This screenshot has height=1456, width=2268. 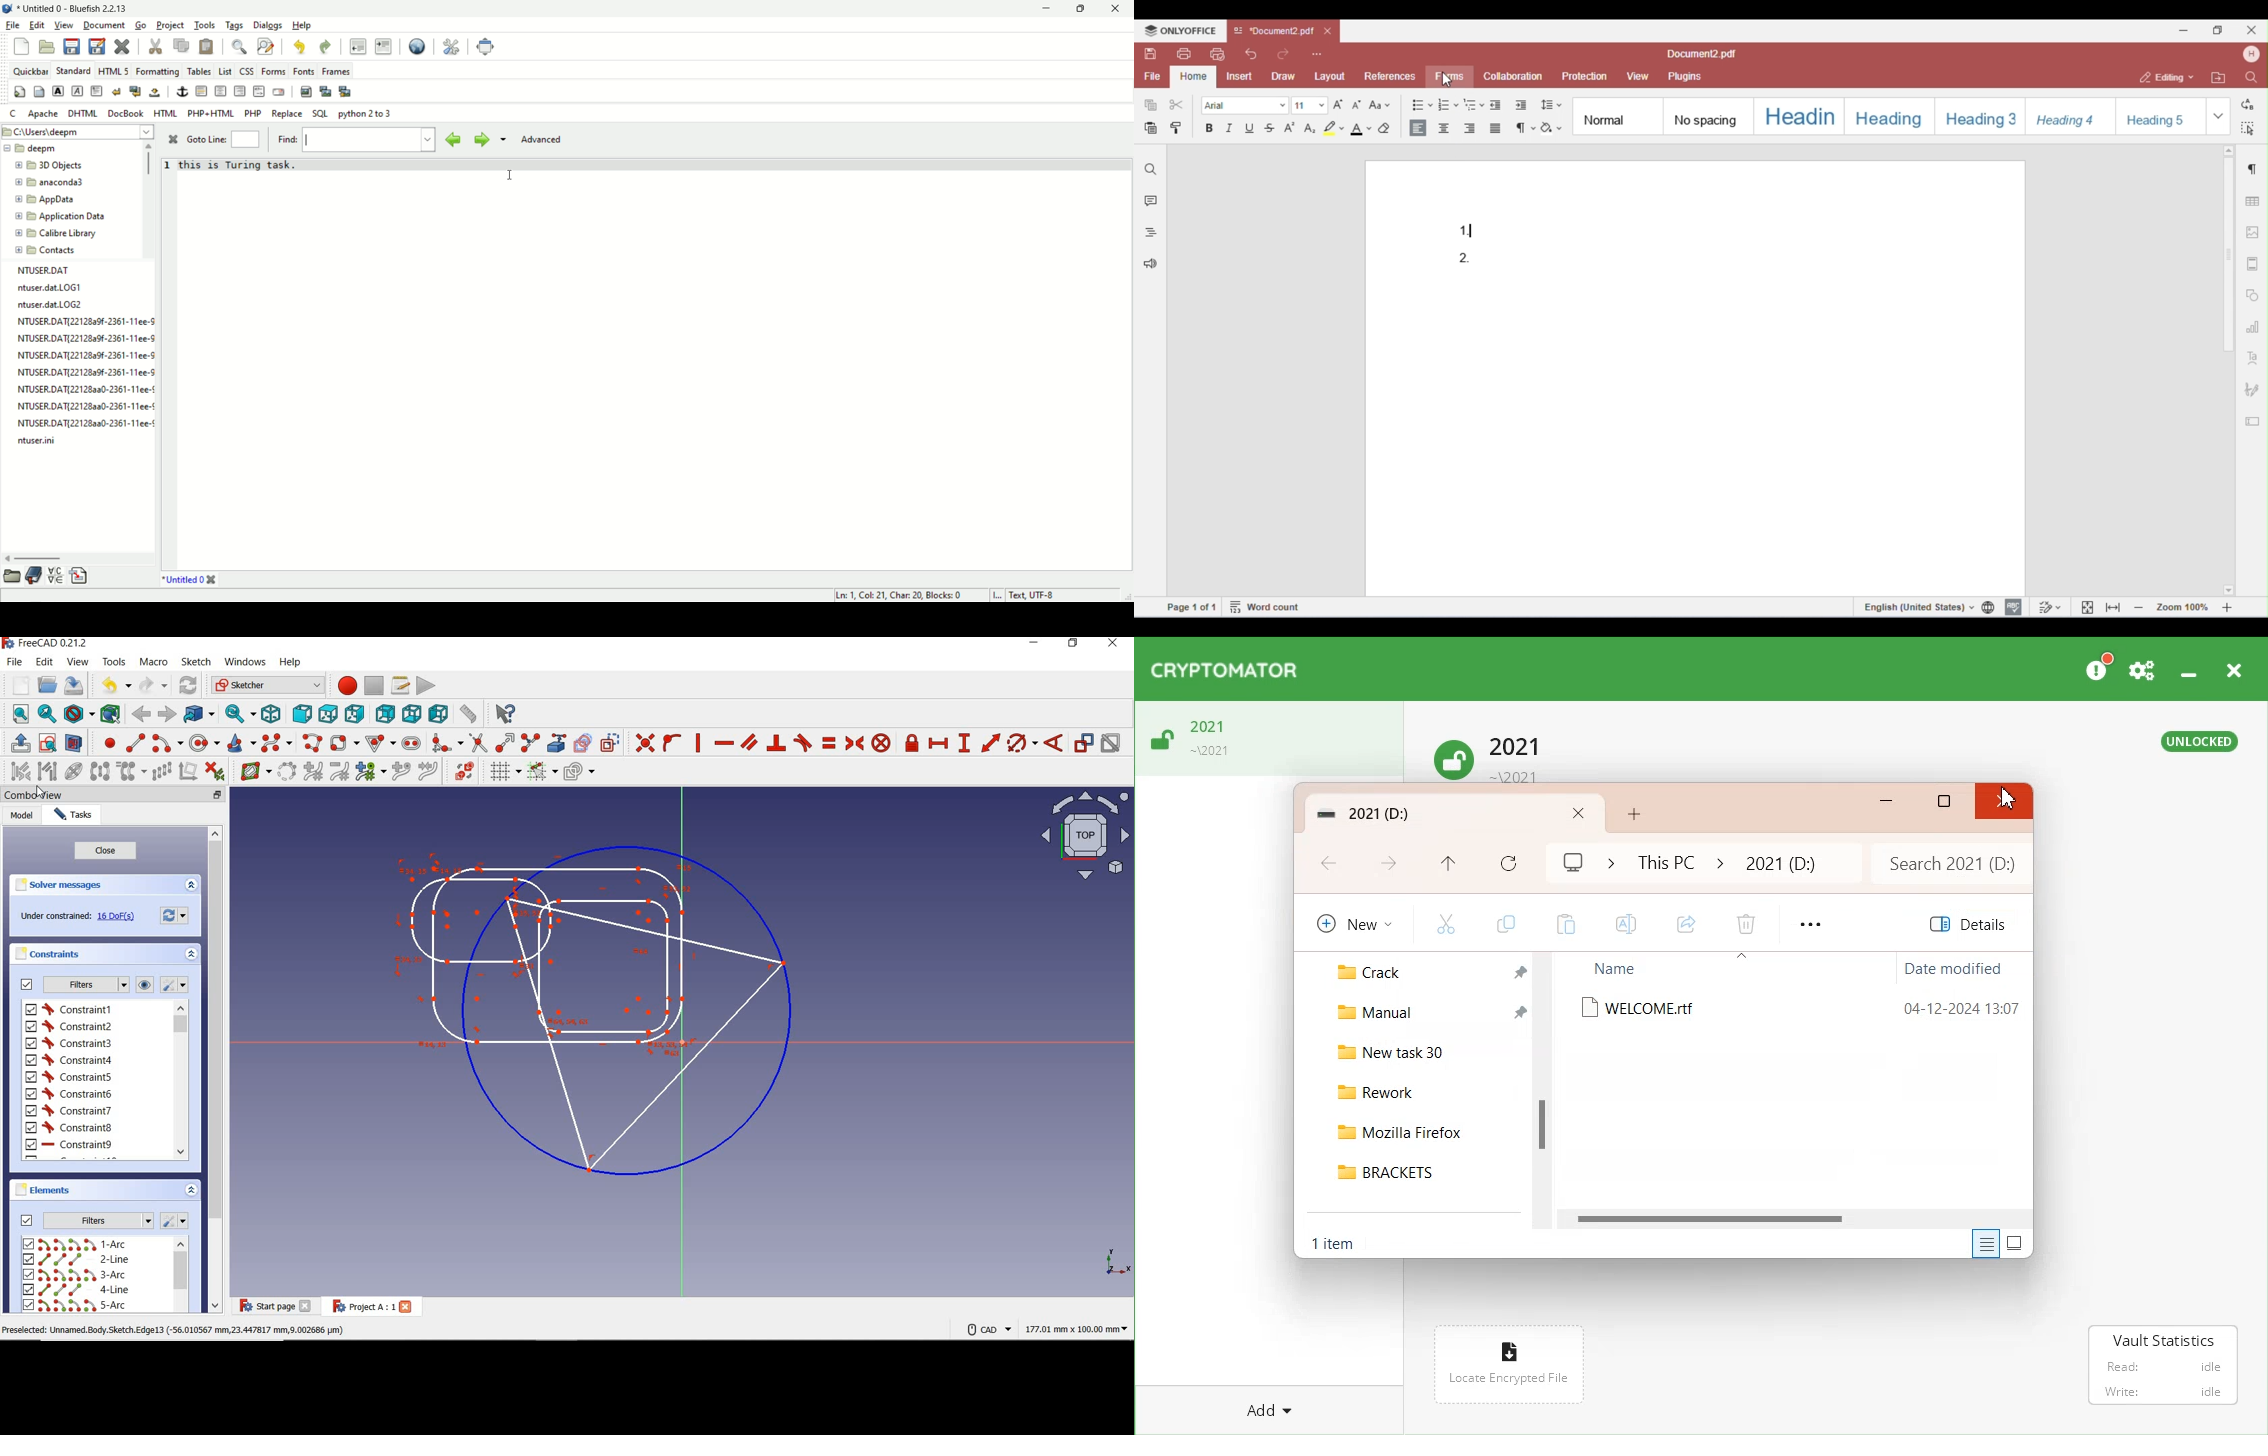 What do you see at coordinates (1332, 1242) in the screenshot?
I see `Text` at bounding box center [1332, 1242].